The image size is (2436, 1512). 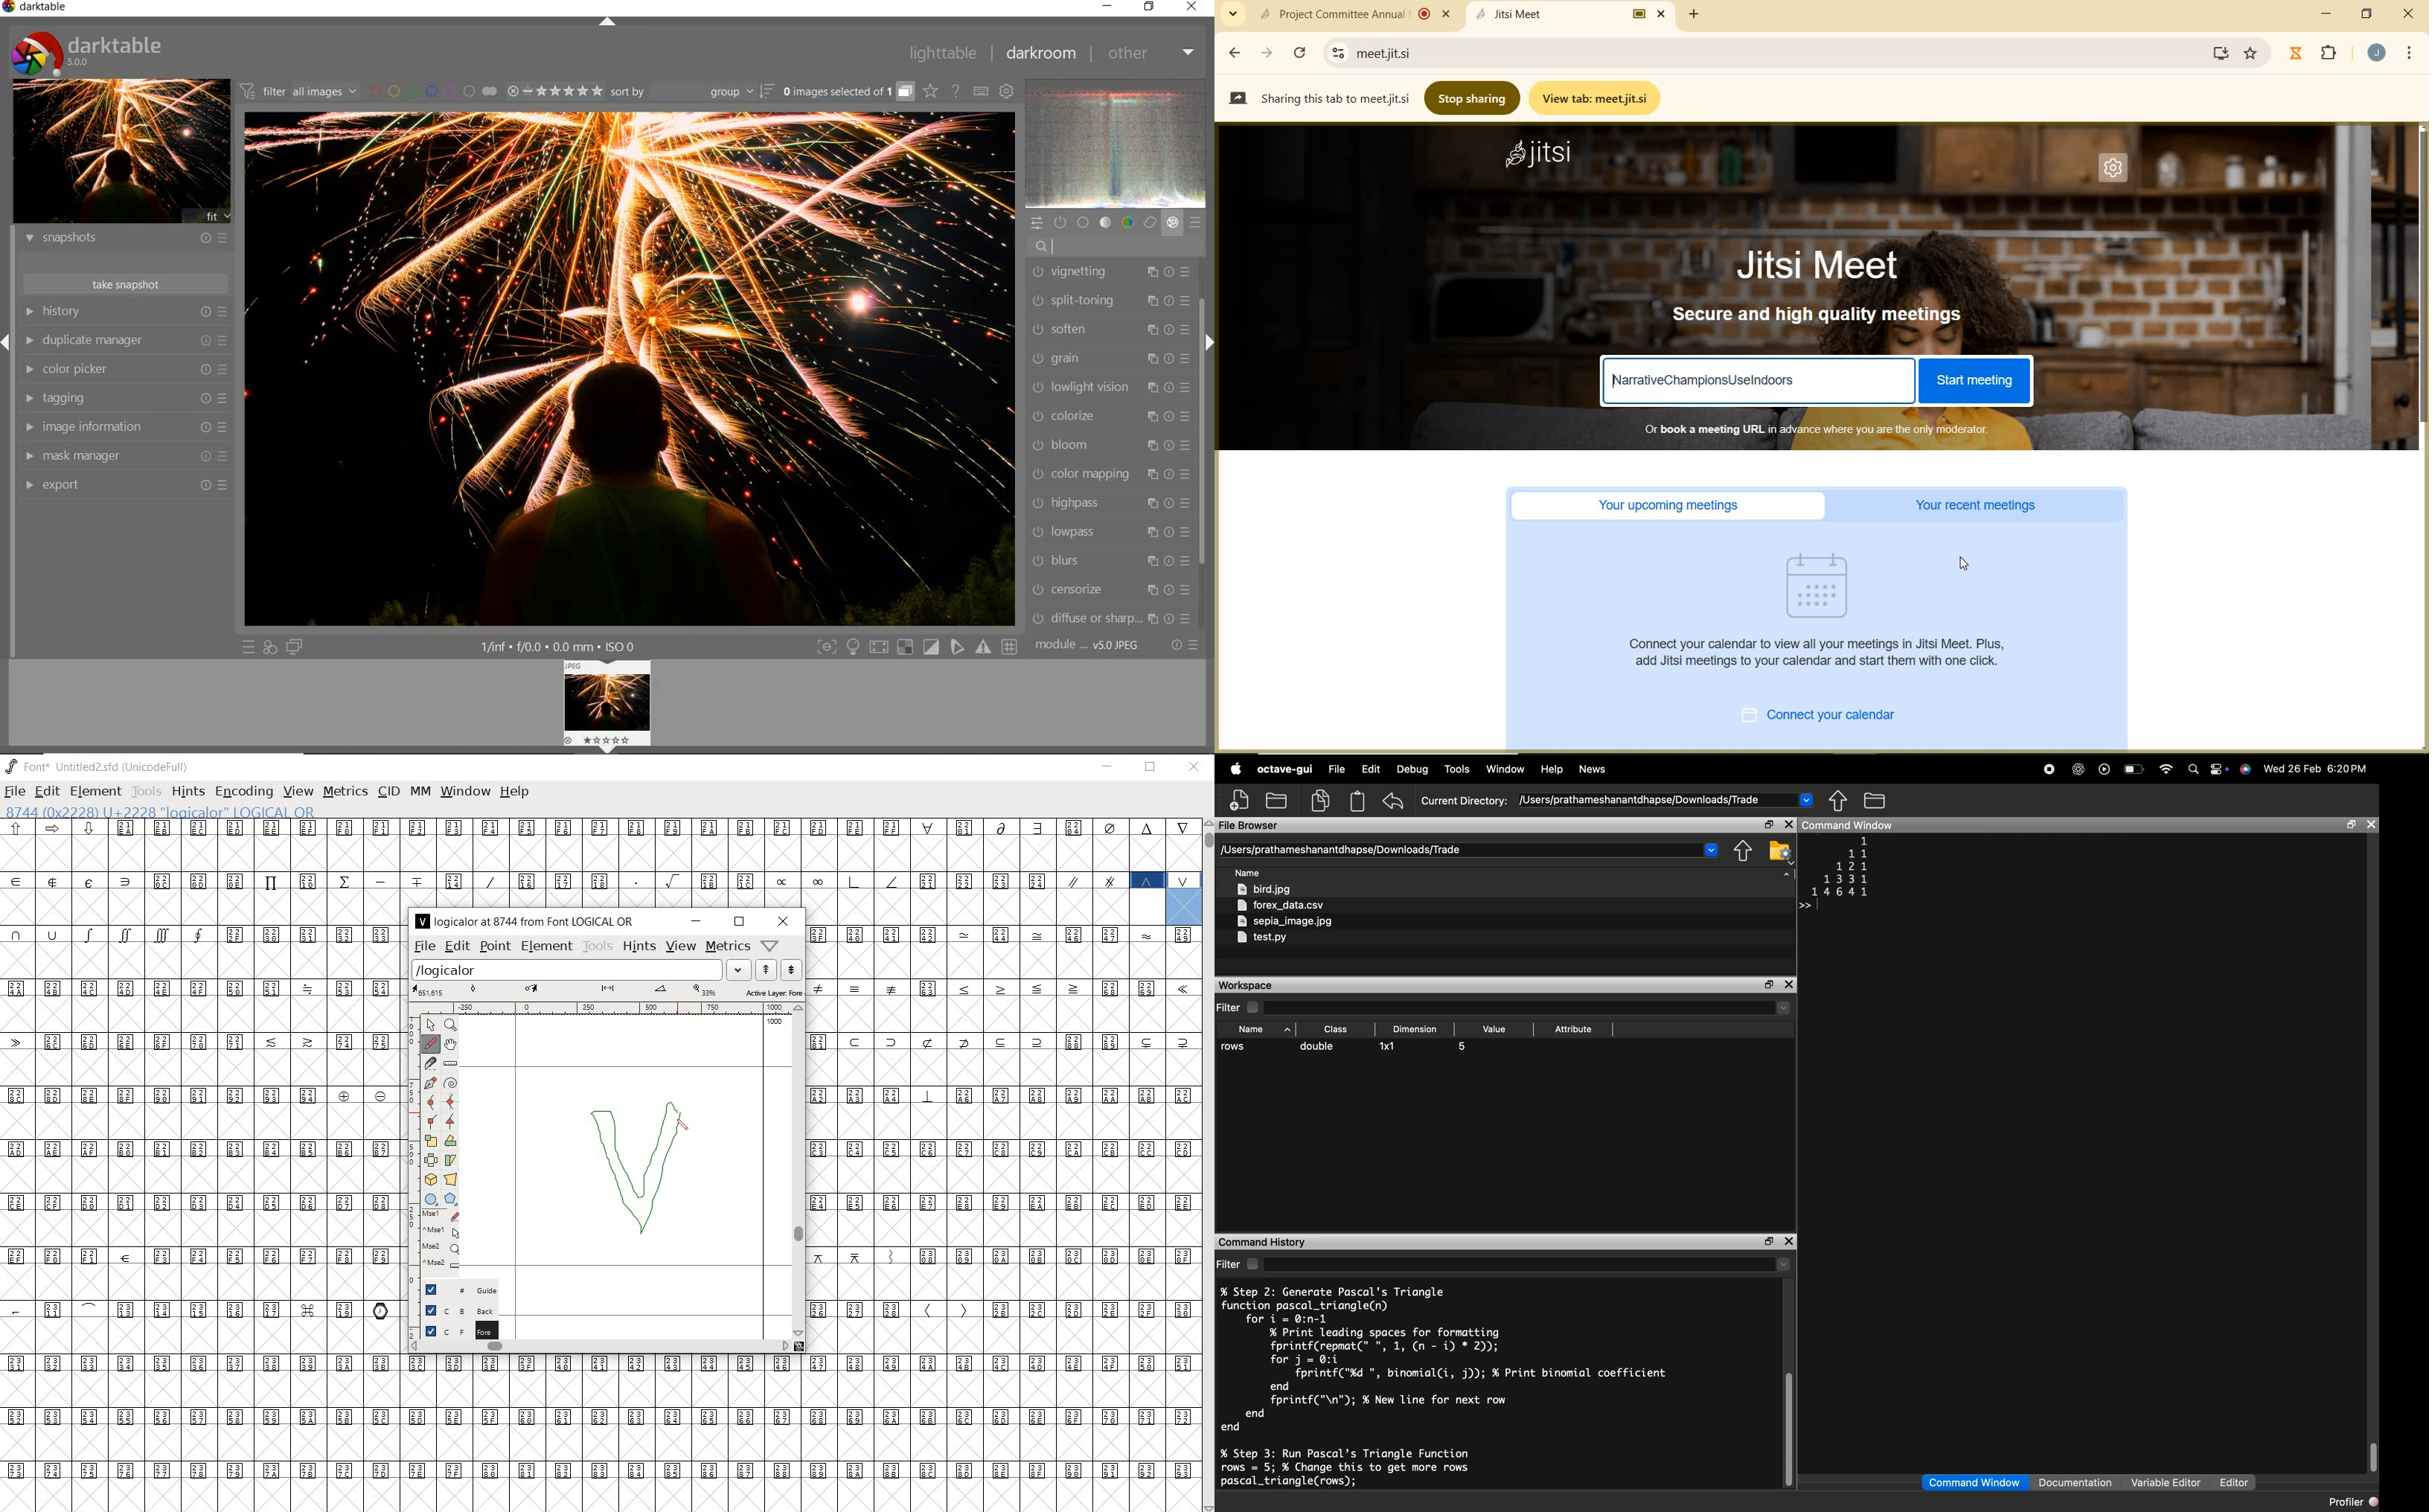 I want to click on element, so click(x=95, y=791).